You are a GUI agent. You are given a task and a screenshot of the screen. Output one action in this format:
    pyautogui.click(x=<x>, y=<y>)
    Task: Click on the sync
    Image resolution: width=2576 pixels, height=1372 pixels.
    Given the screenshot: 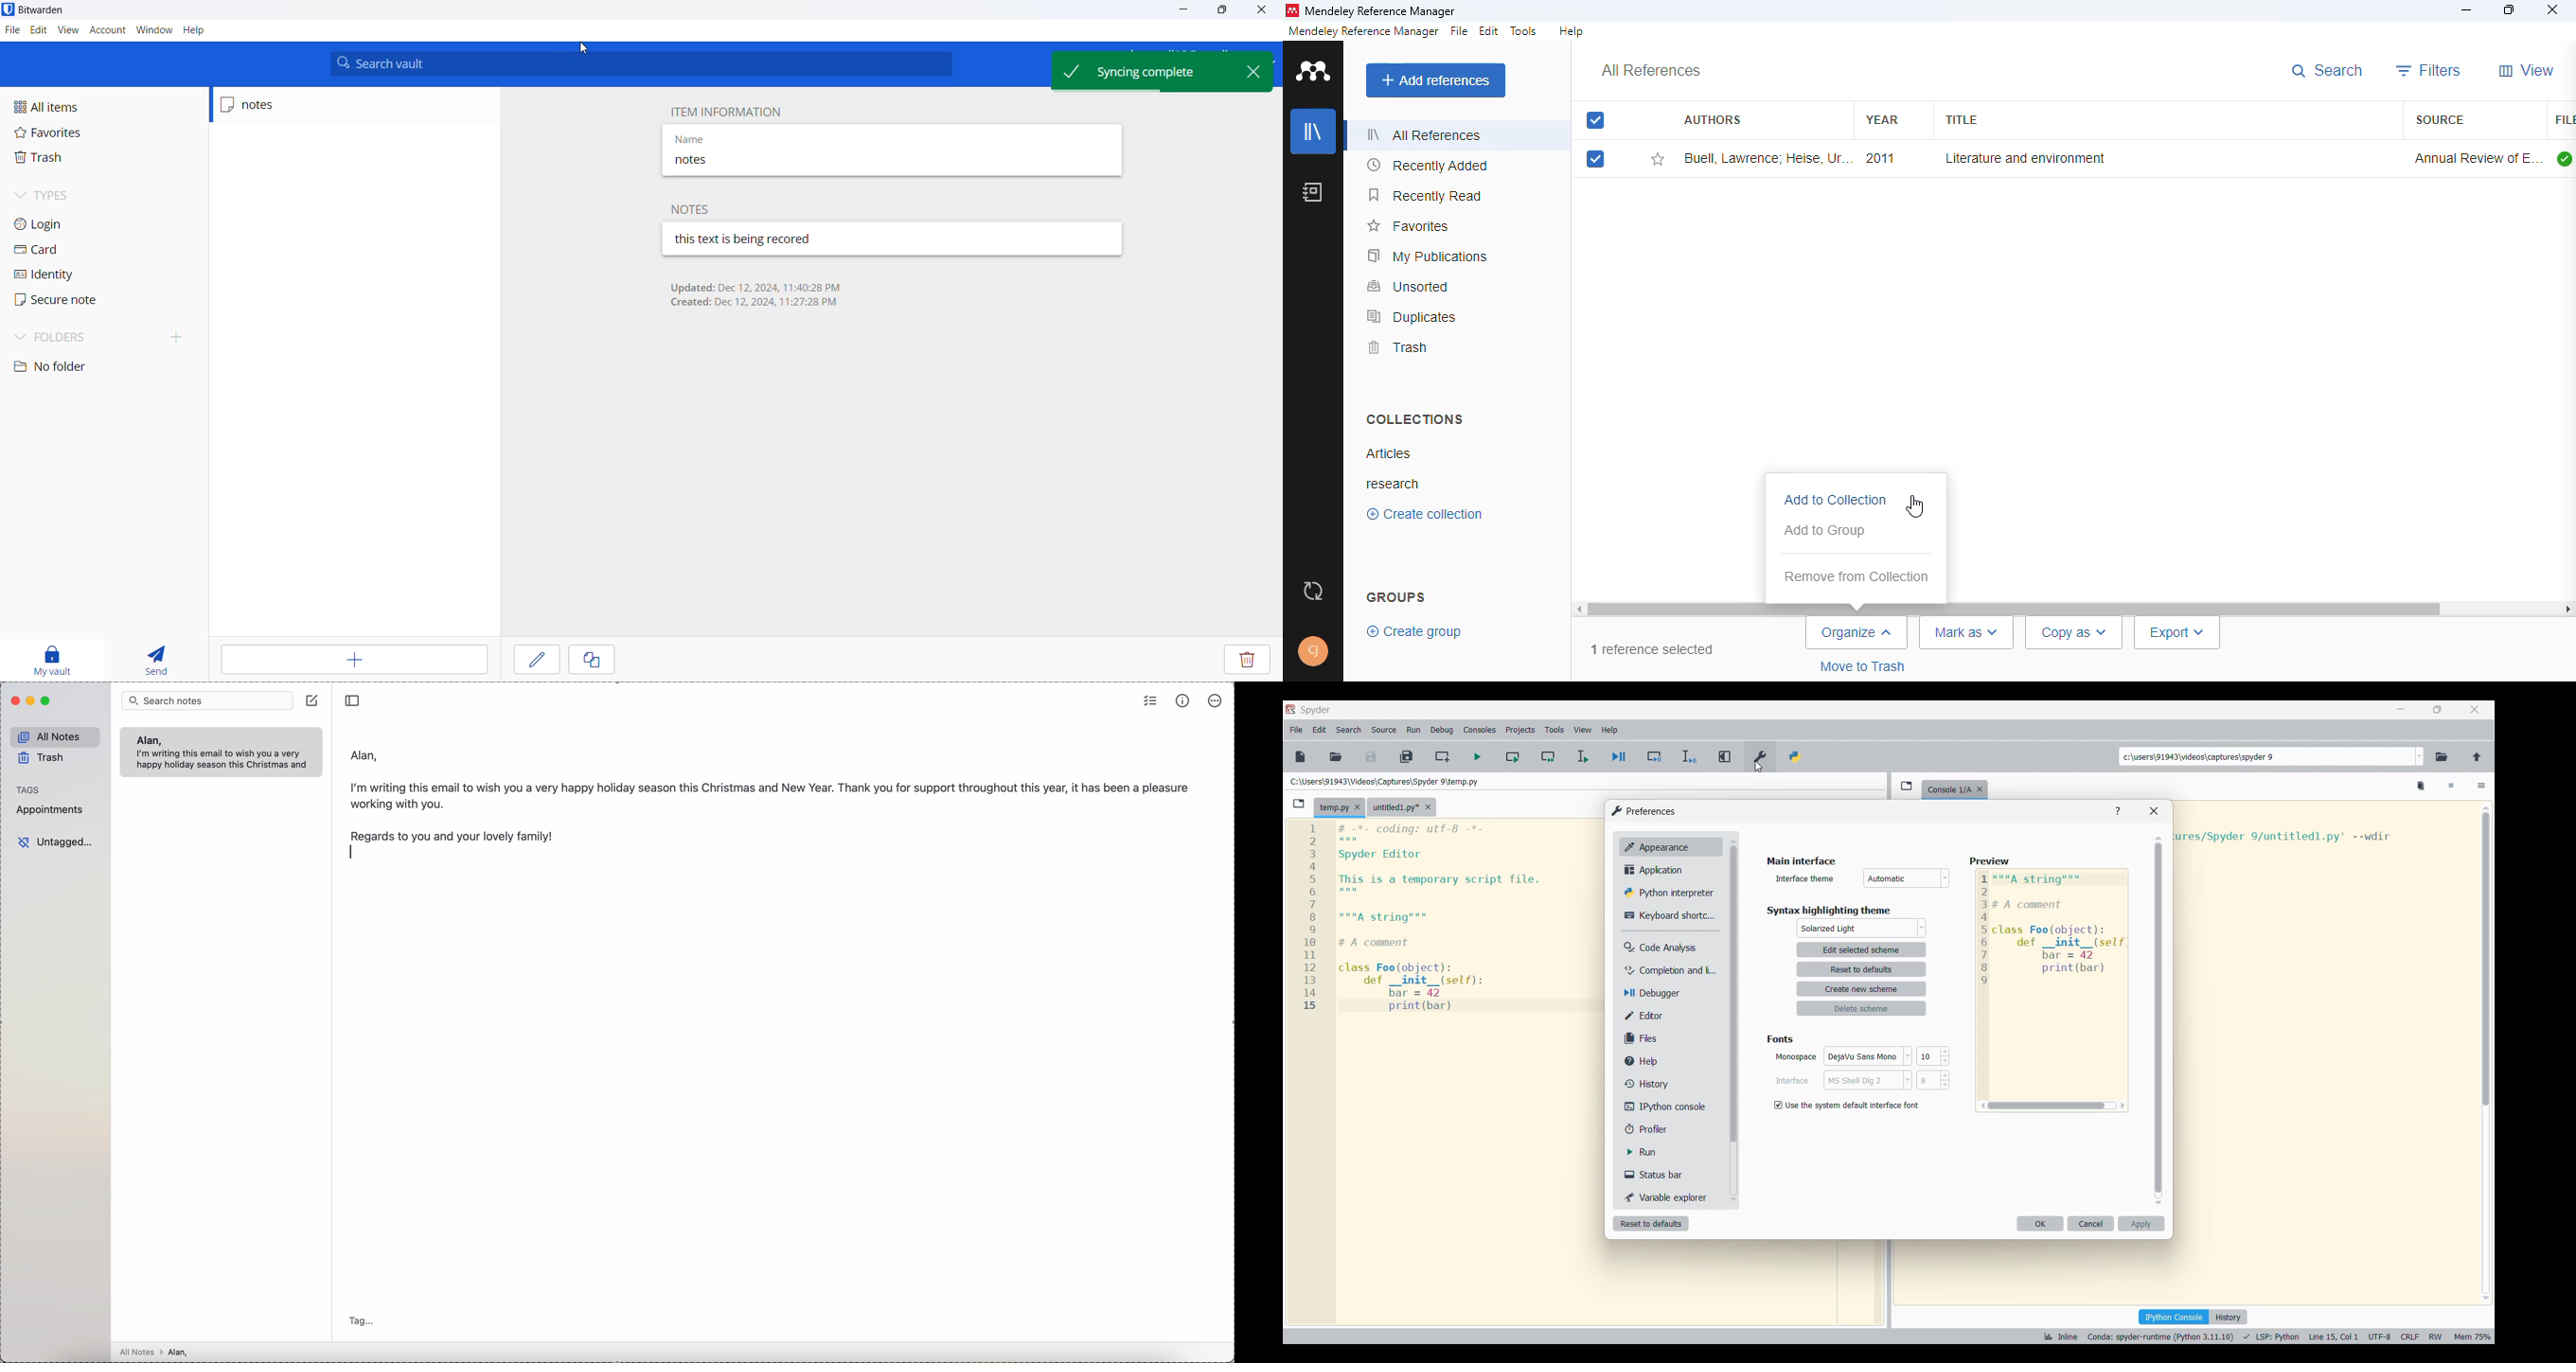 What is the action you would take?
    pyautogui.click(x=1311, y=593)
    